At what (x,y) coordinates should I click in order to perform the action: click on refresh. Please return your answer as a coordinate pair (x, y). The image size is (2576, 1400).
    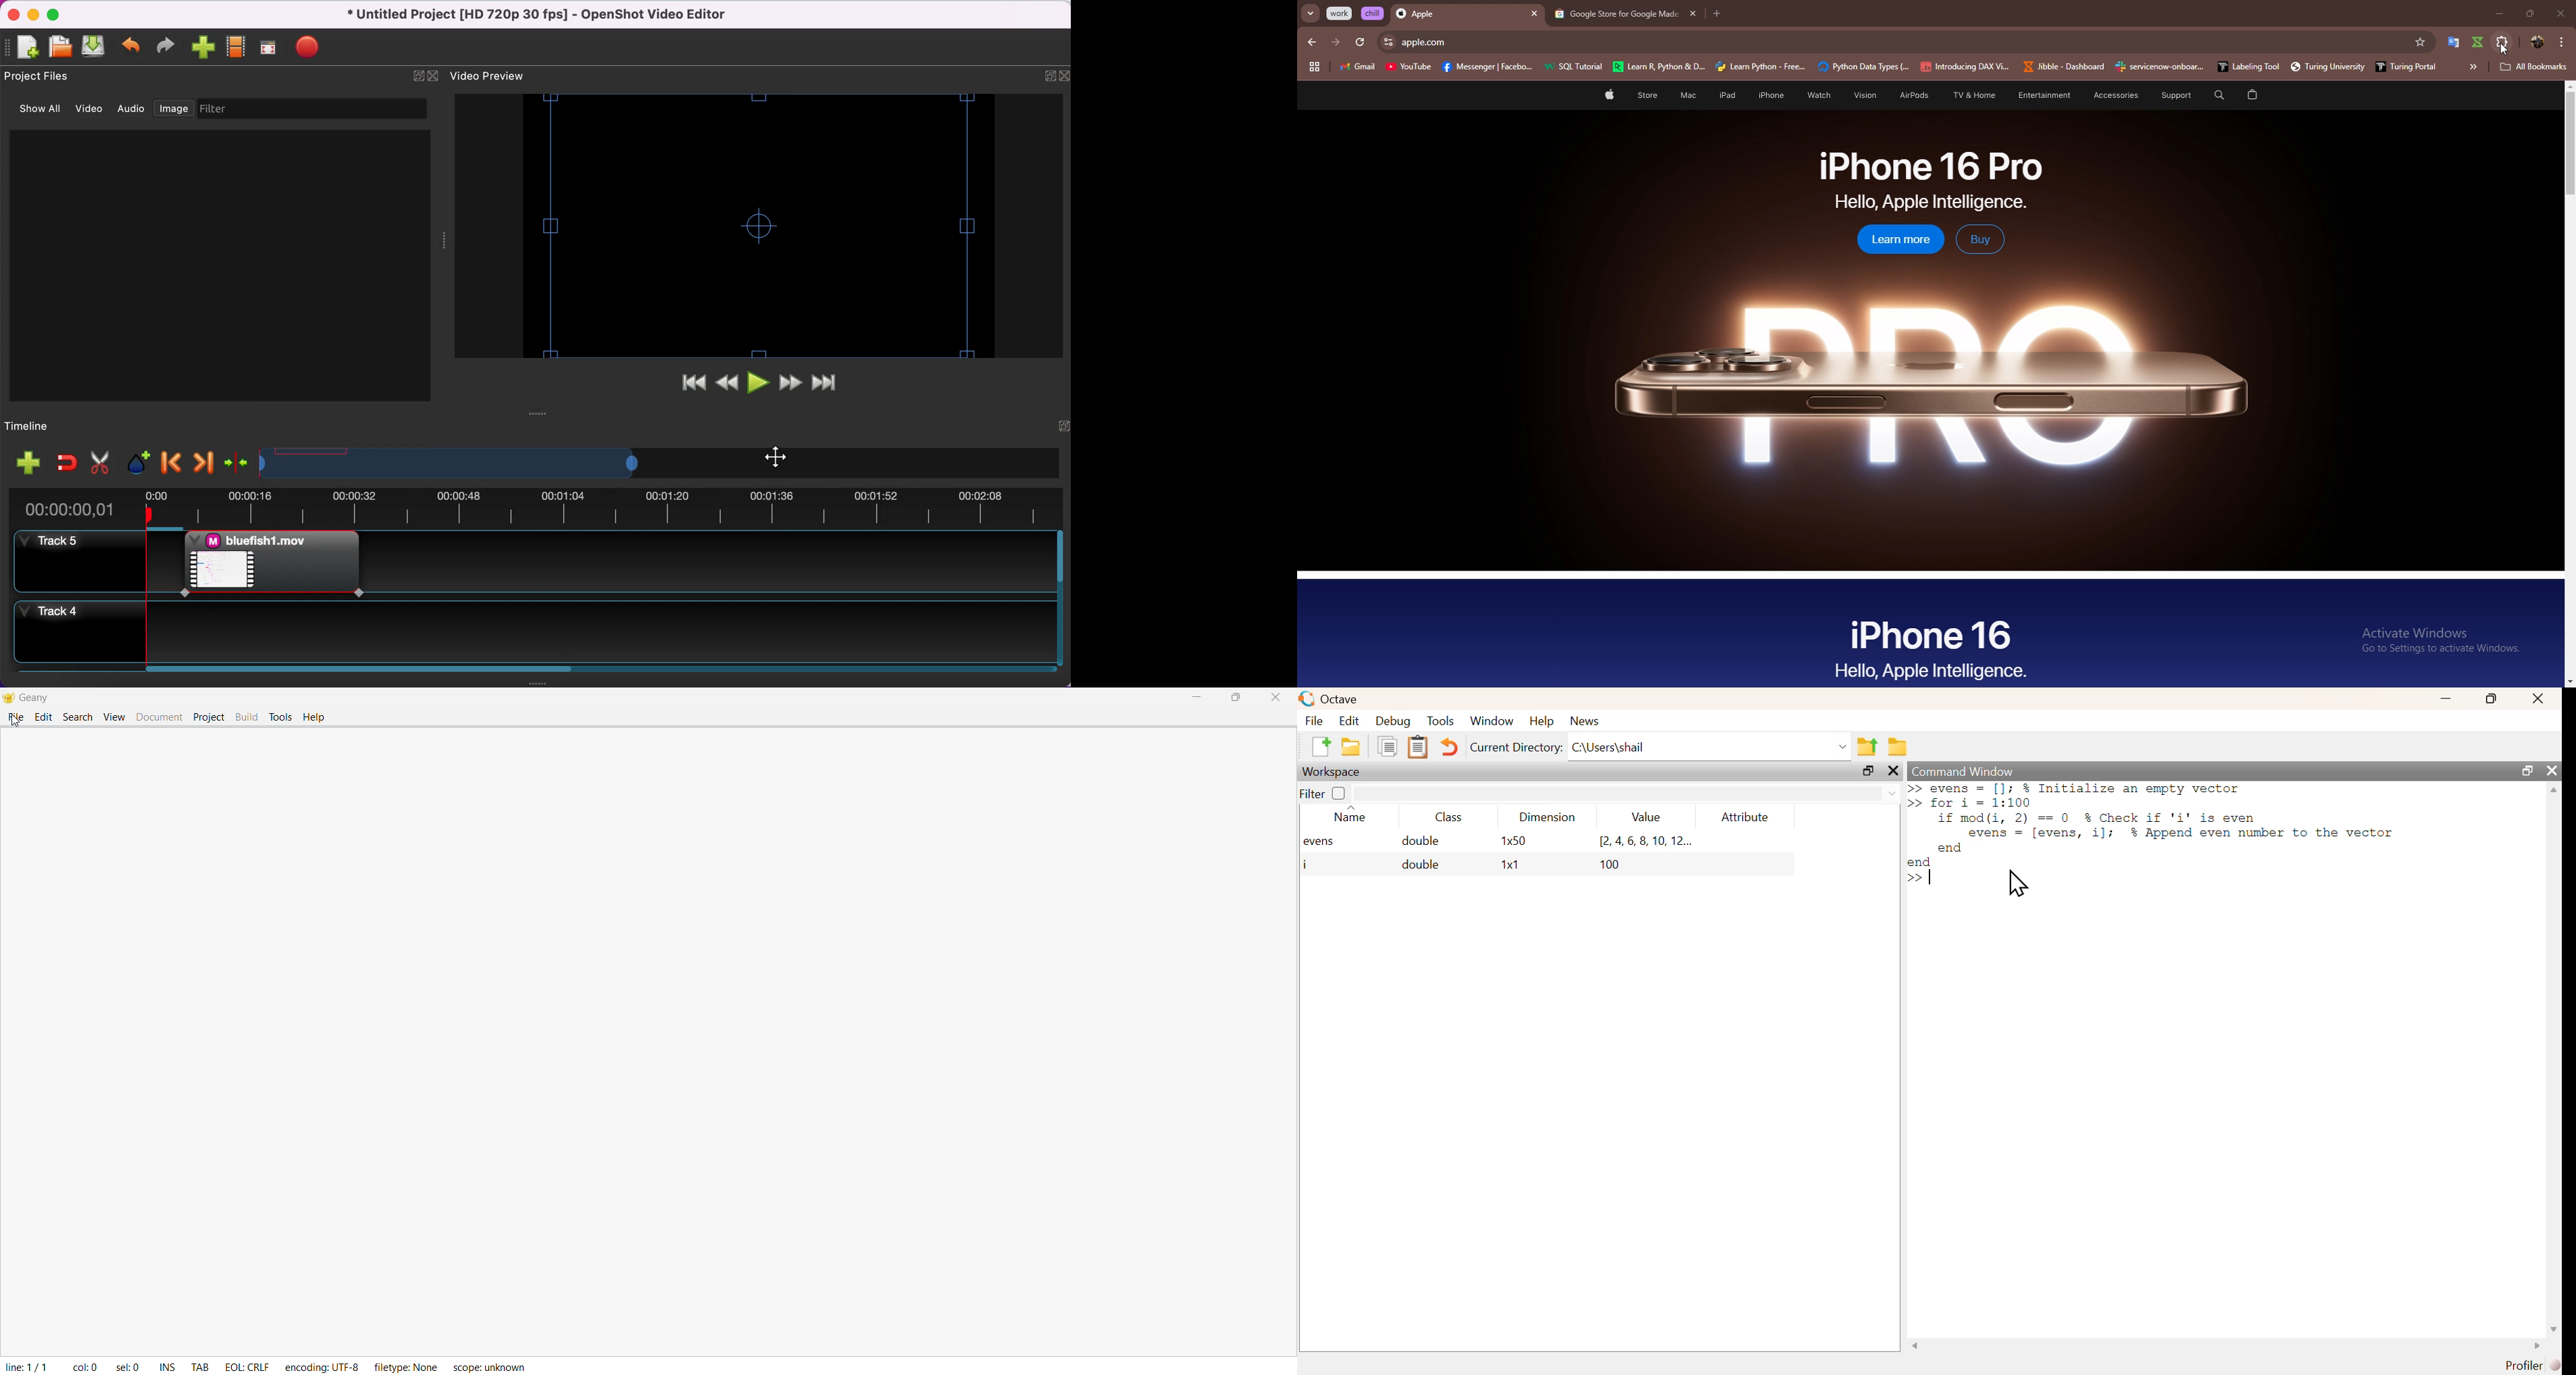
    Looking at the image, I should click on (1360, 43).